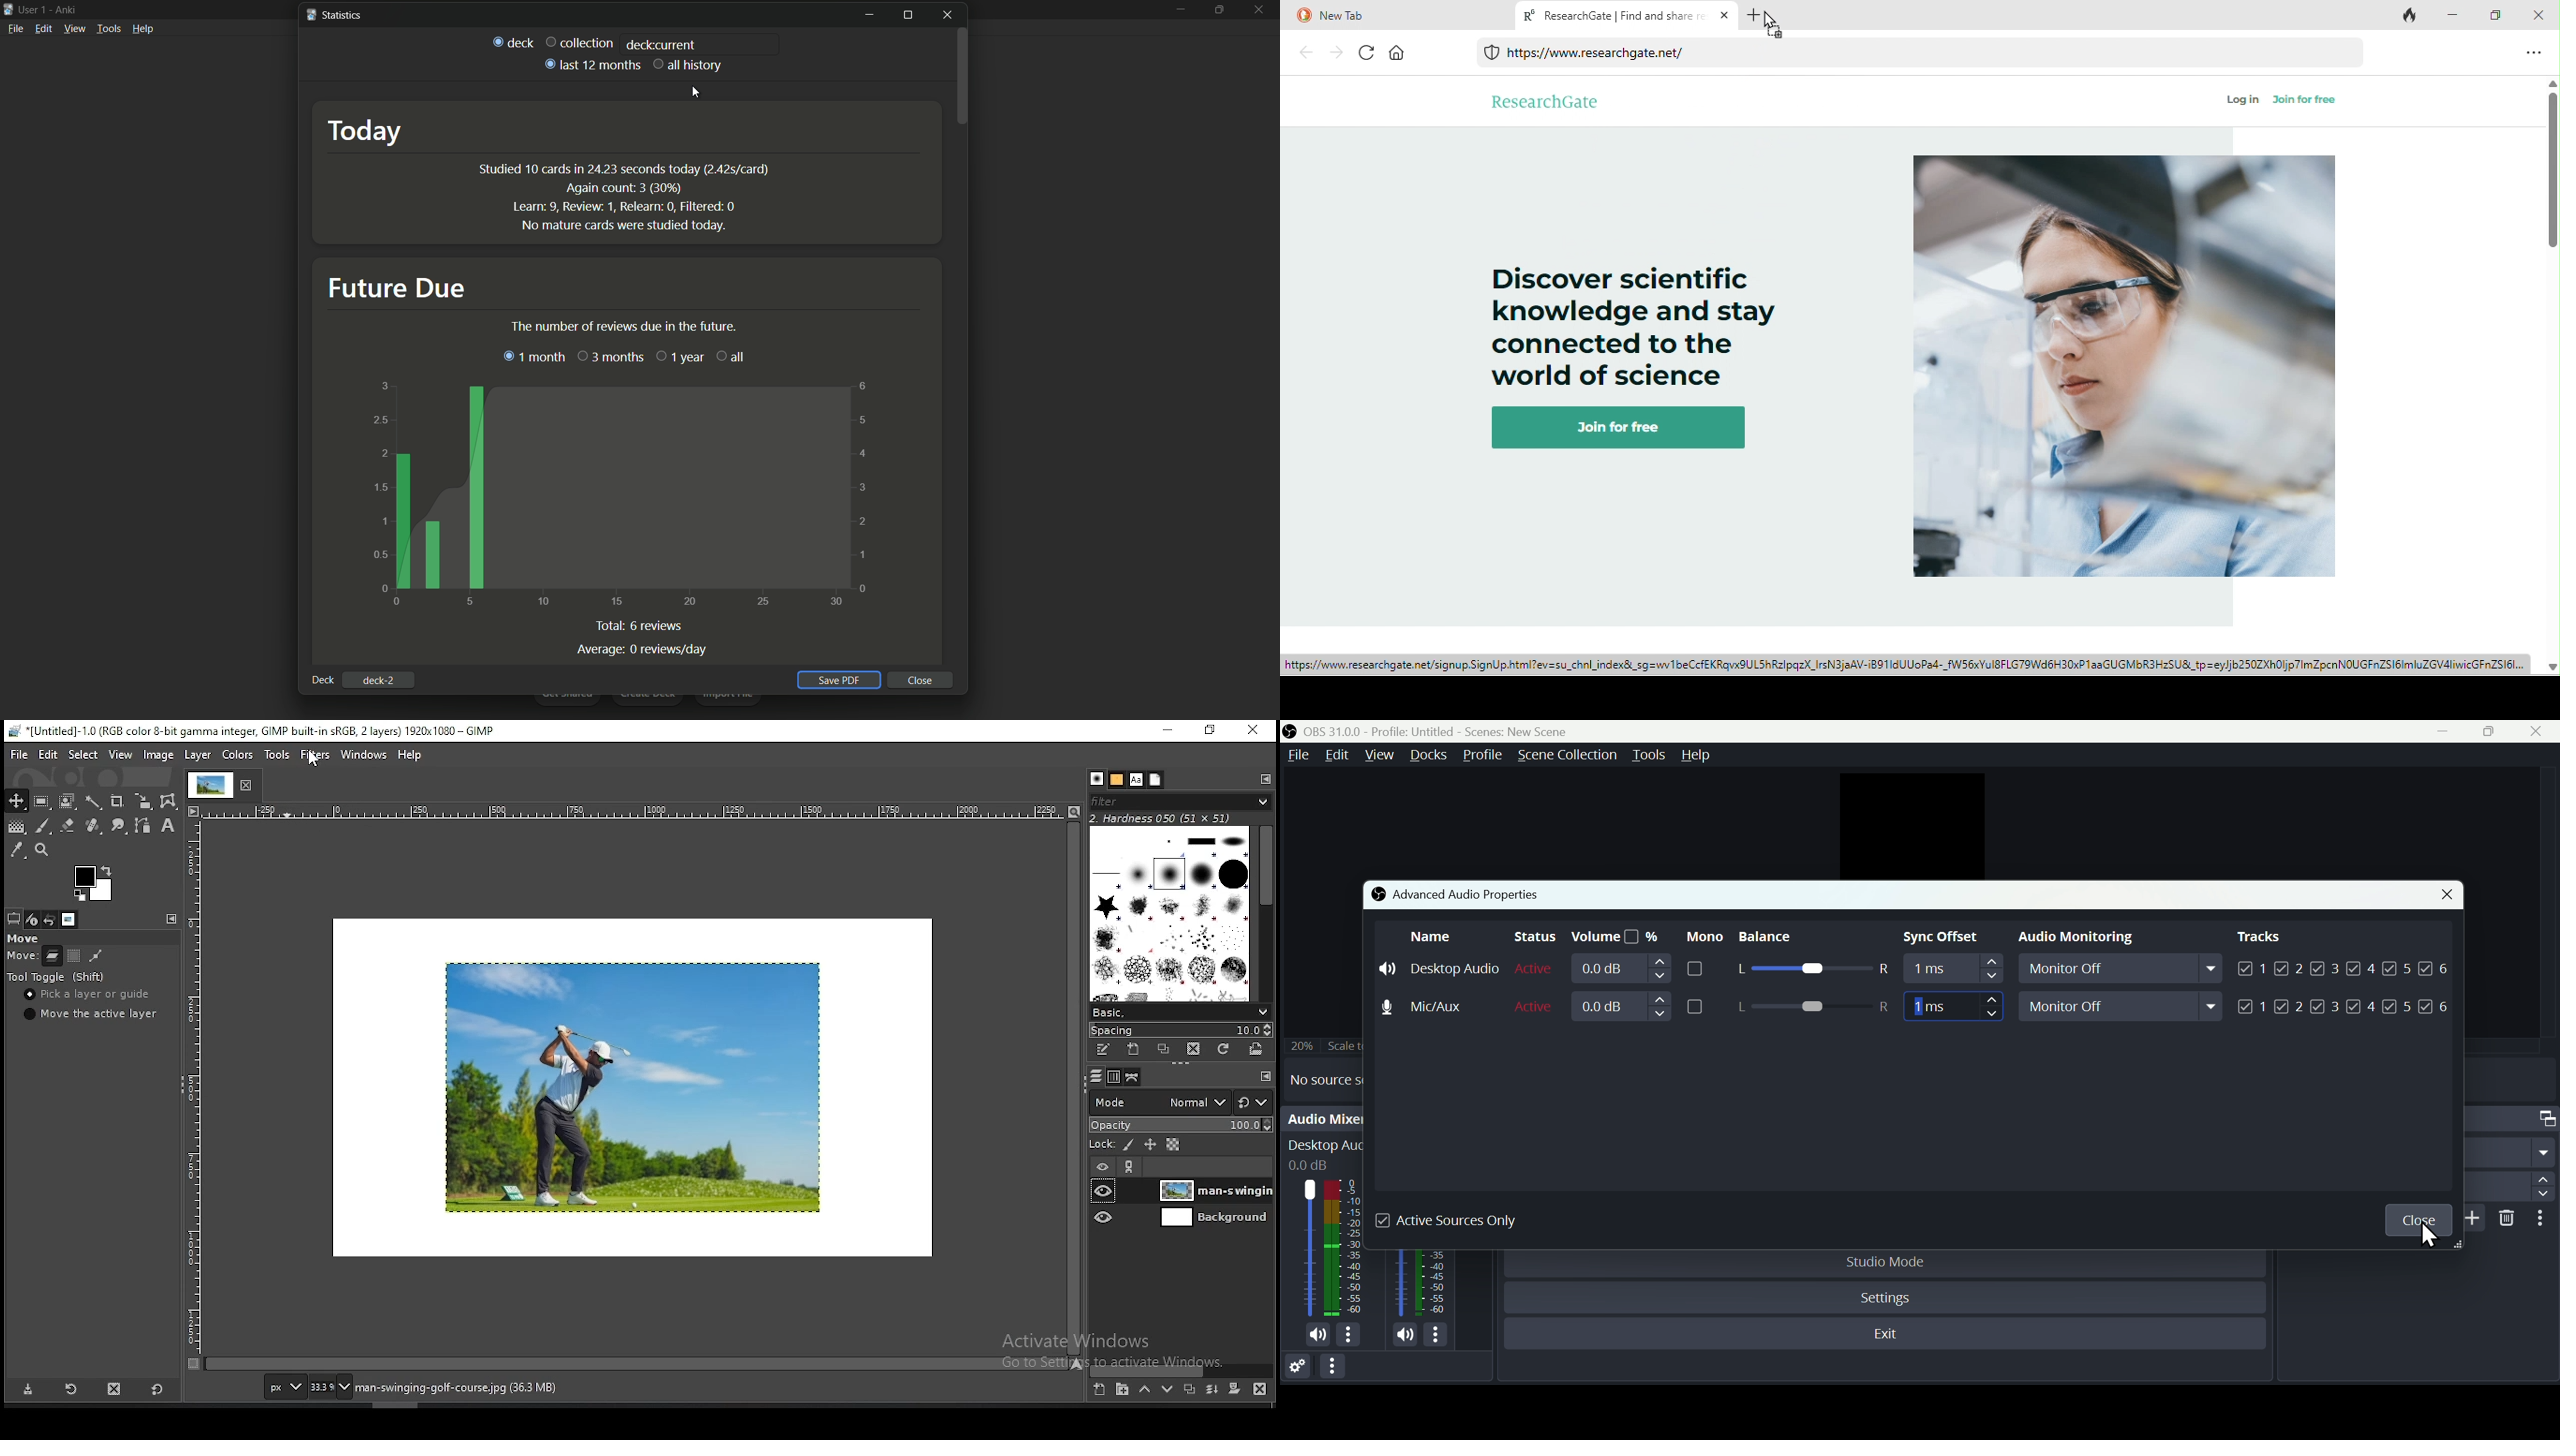 The width and height of the screenshot is (2576, 1456). I want to click on images, so click(66, 919).